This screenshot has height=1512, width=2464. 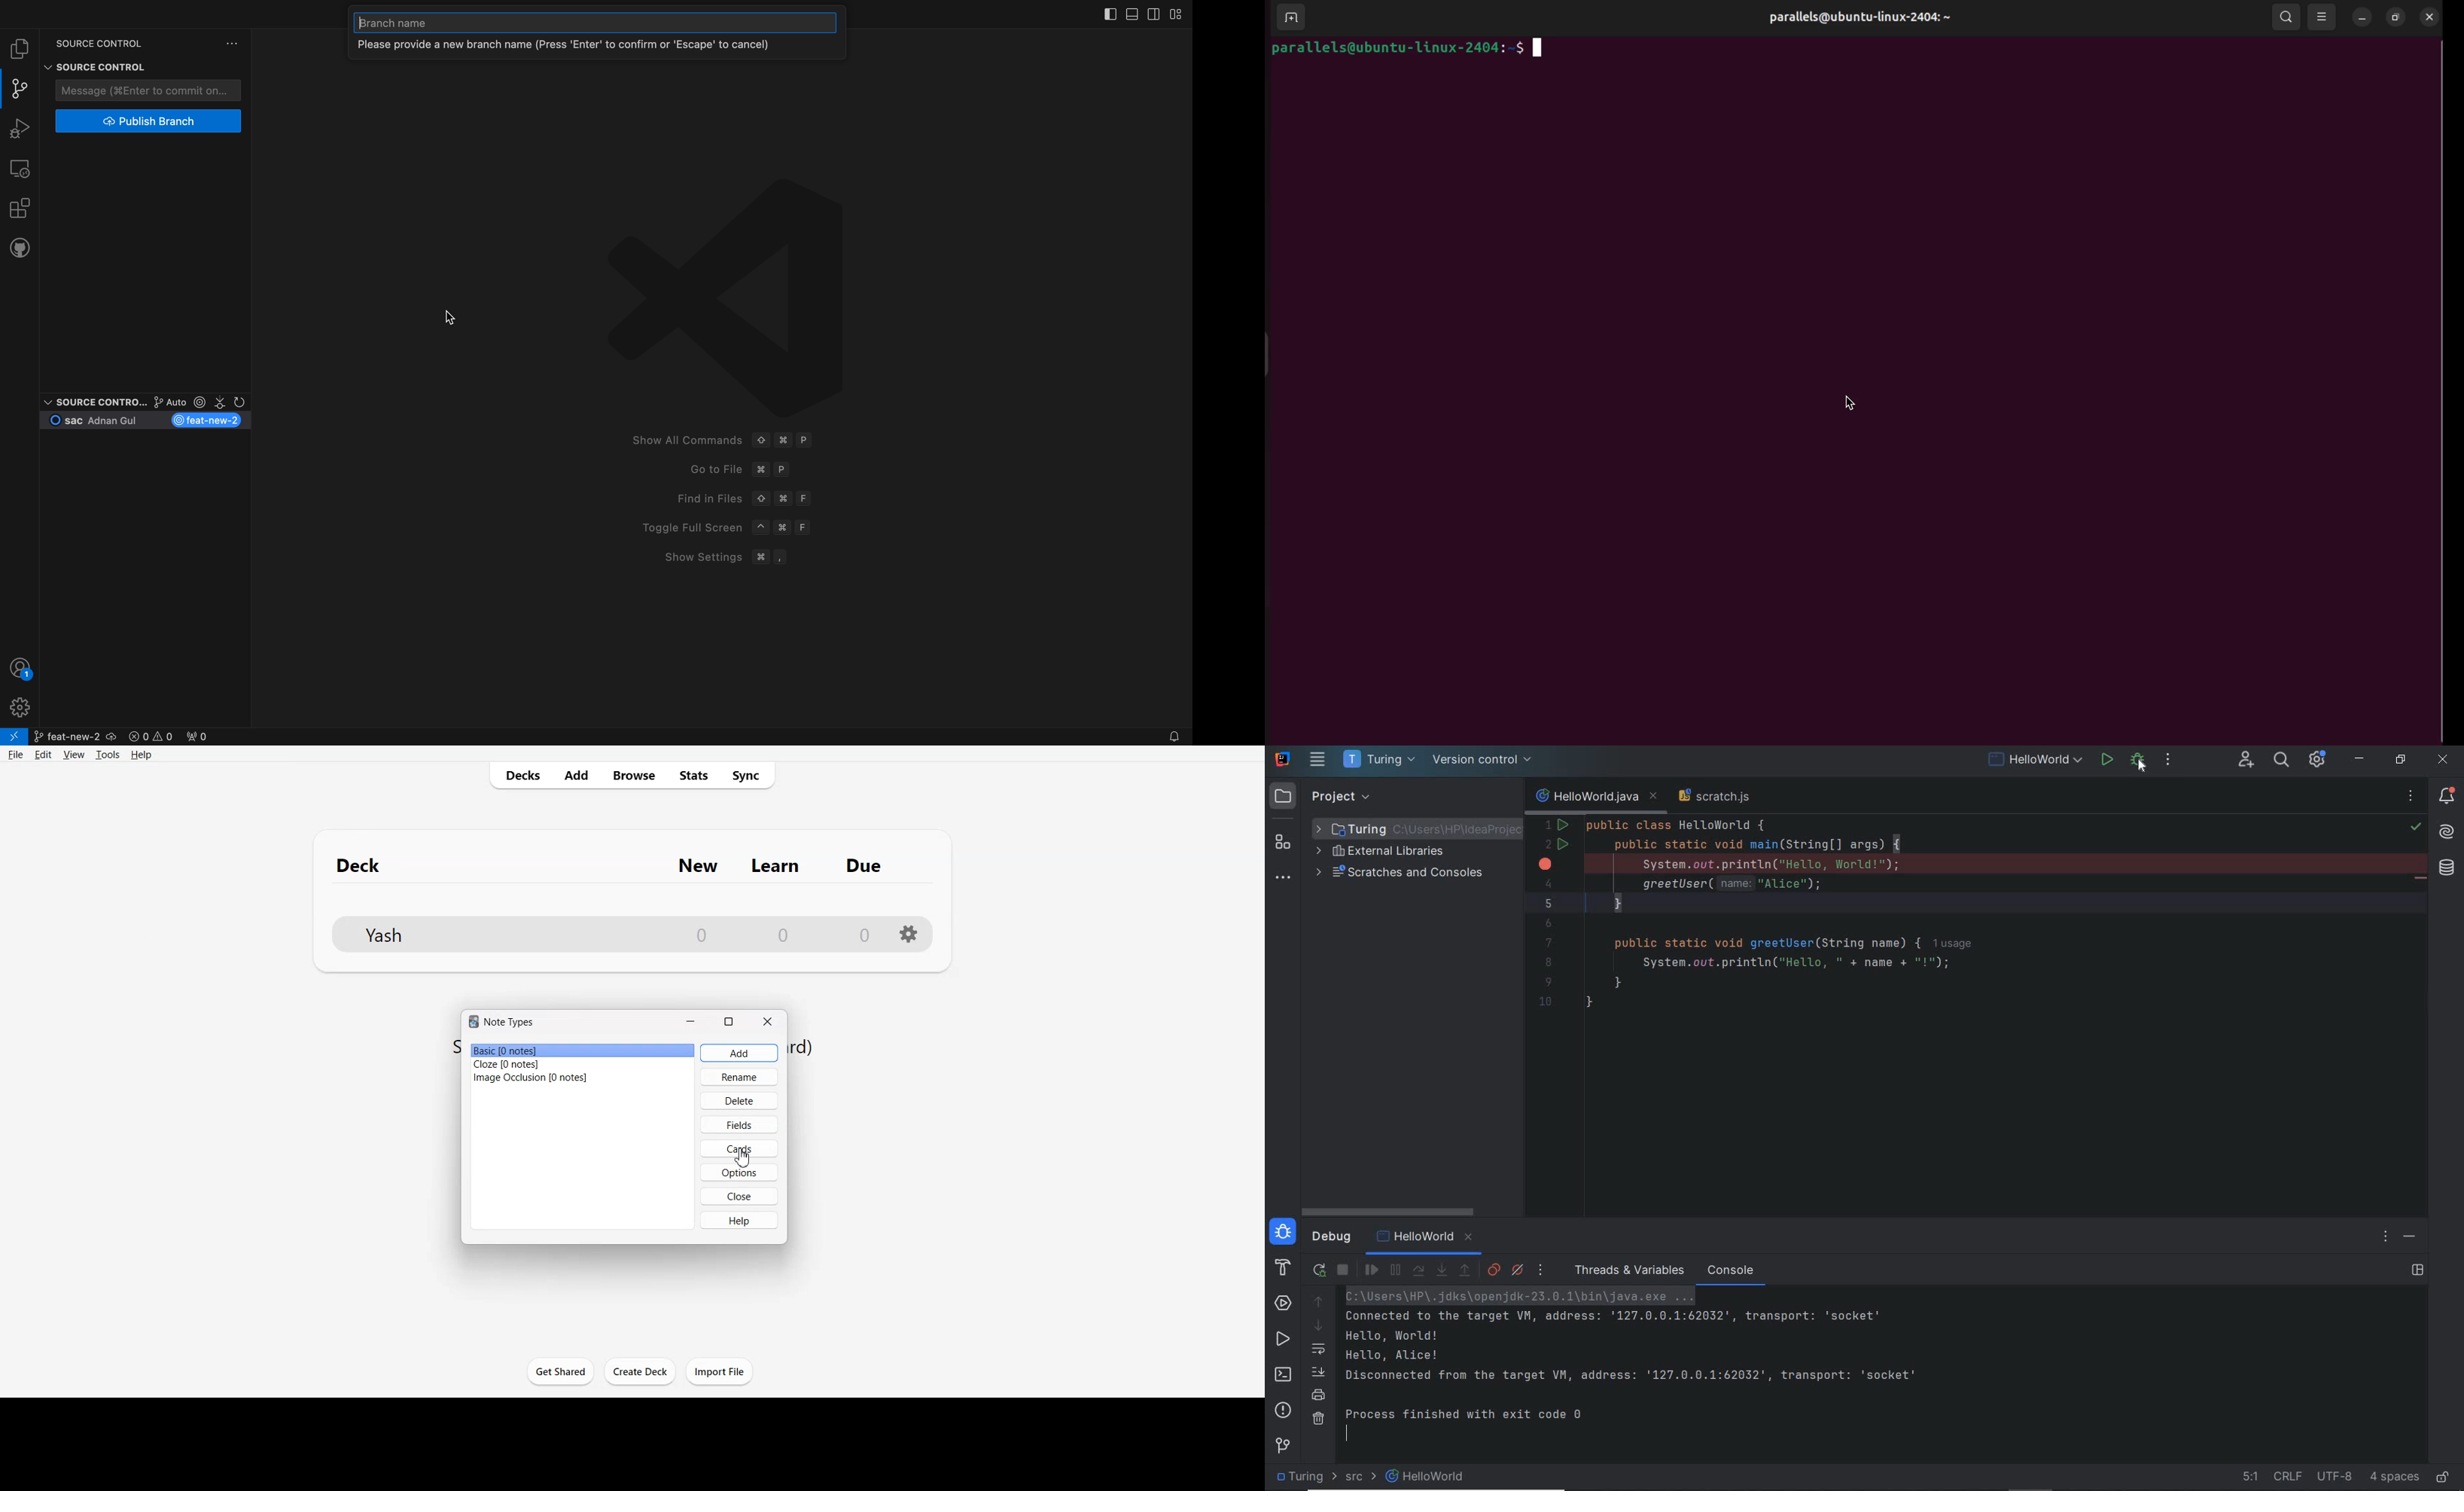 I want to click on caret at line 3, so click(x=1982, y=863).